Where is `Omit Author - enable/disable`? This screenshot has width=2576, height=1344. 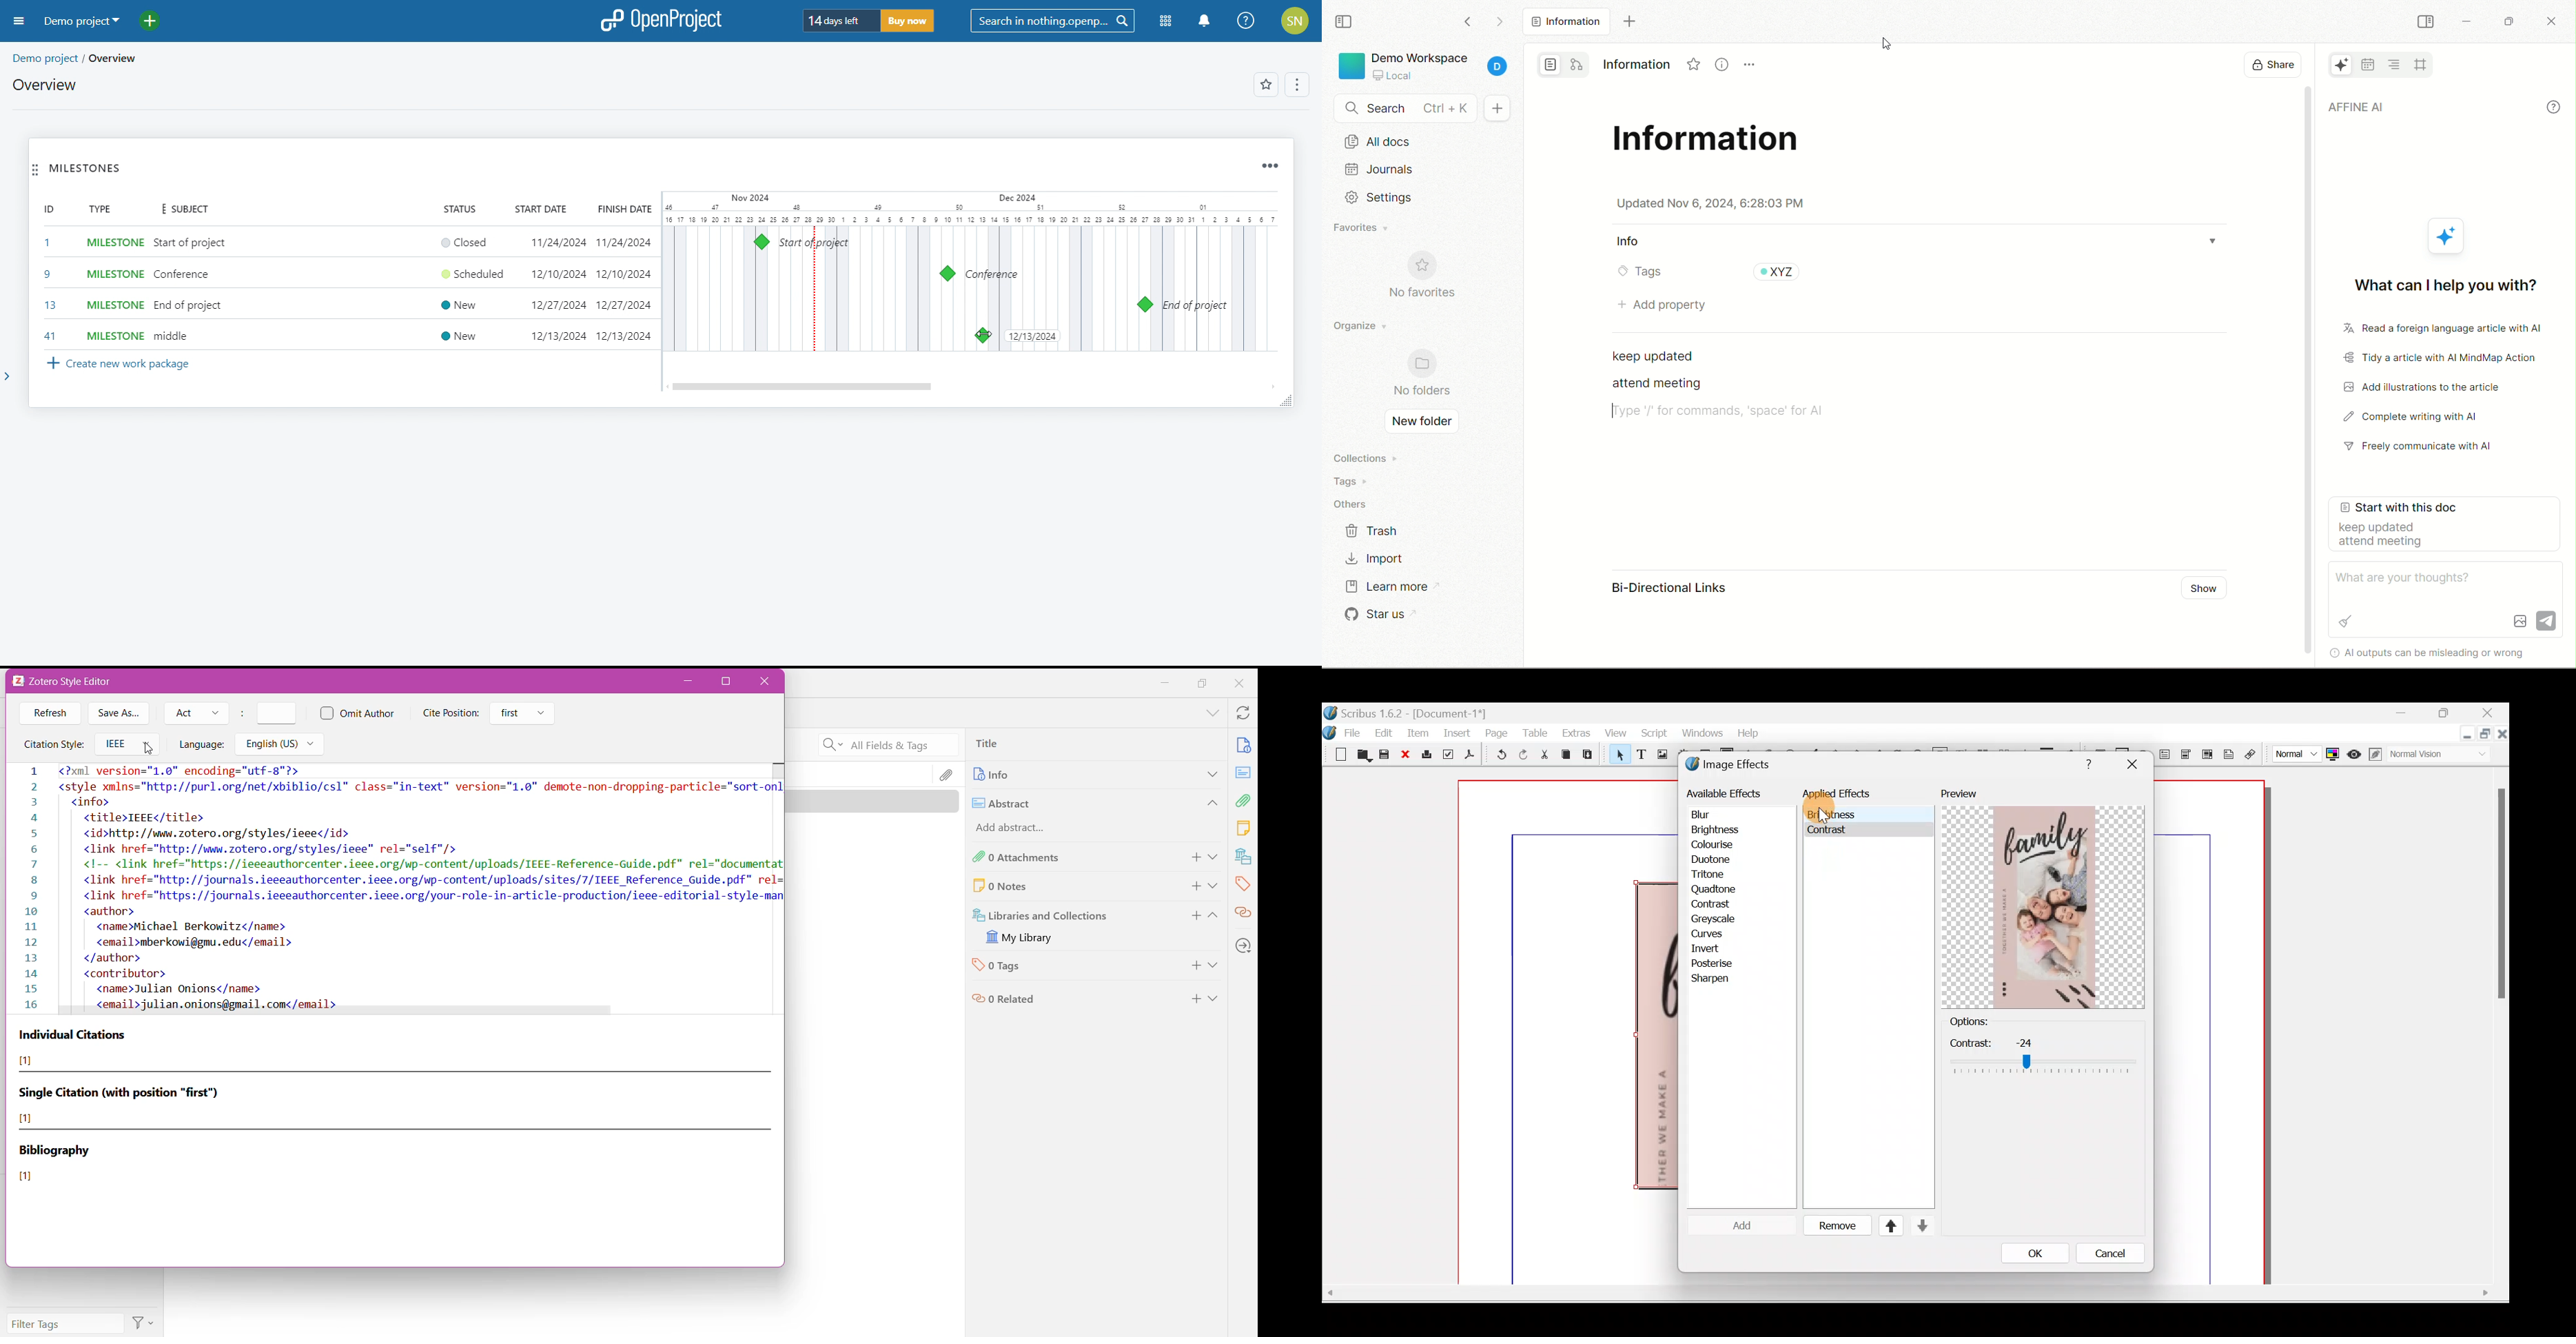 Omit Author - enable/disable is located at coordinates (358, 714).